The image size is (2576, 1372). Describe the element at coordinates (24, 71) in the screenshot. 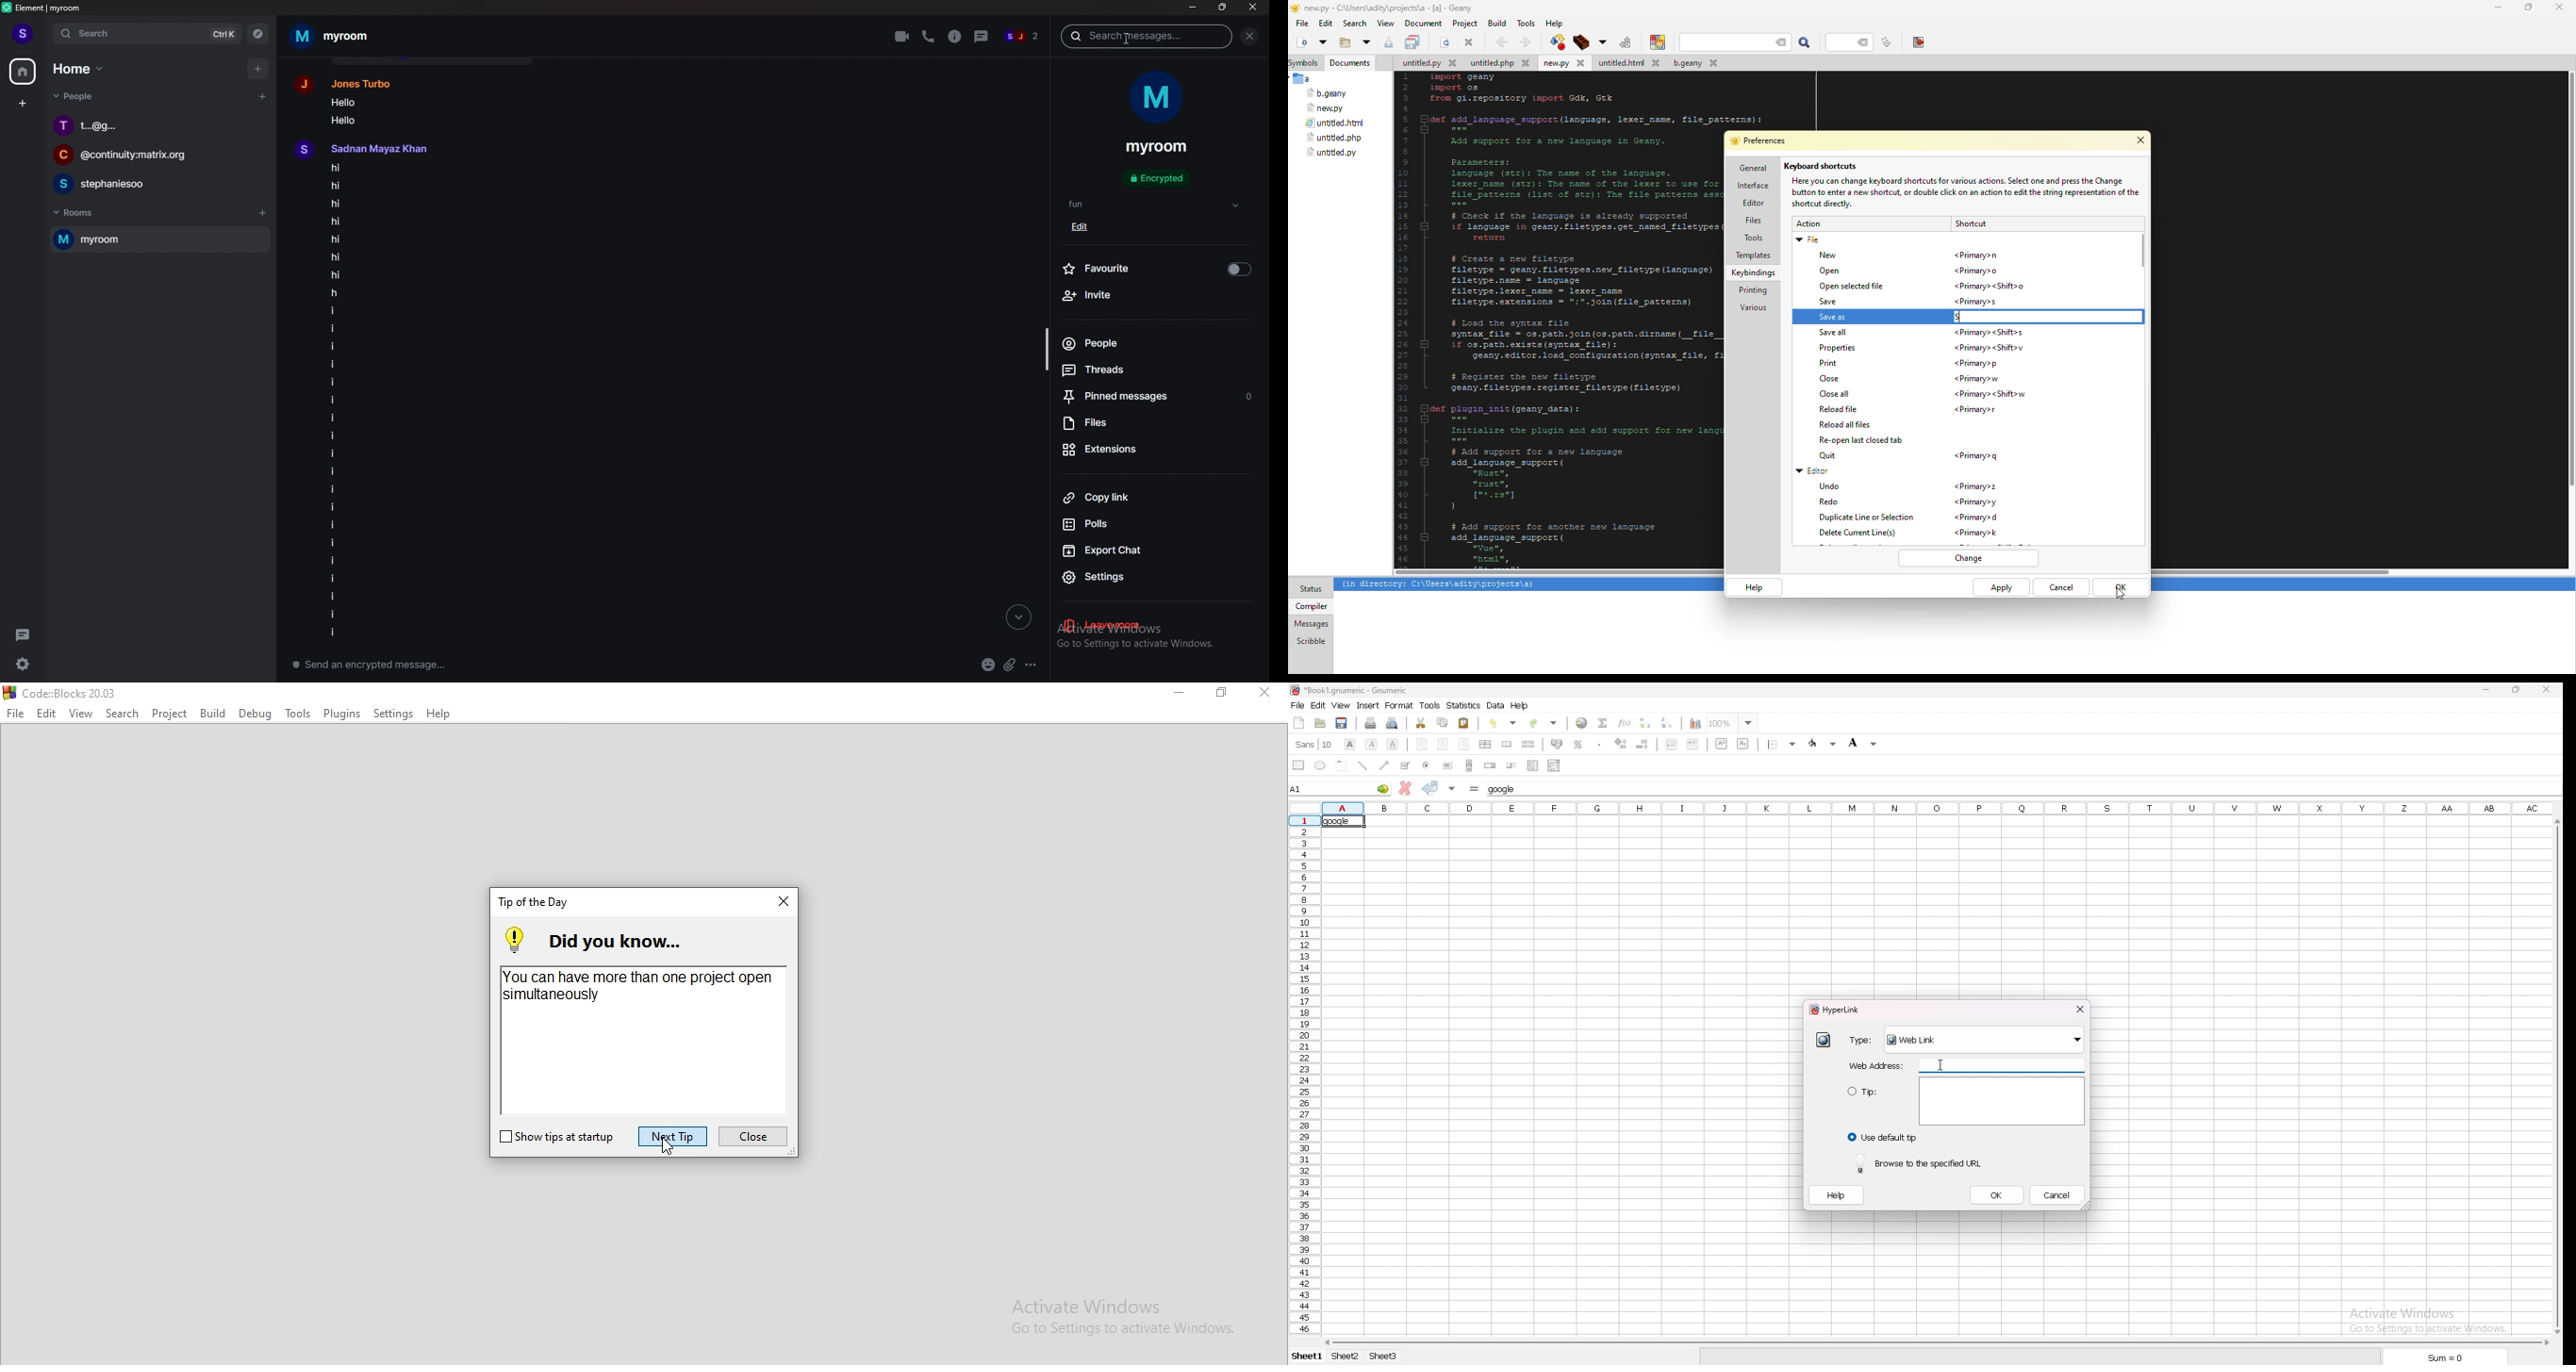

I see `home` at that location.